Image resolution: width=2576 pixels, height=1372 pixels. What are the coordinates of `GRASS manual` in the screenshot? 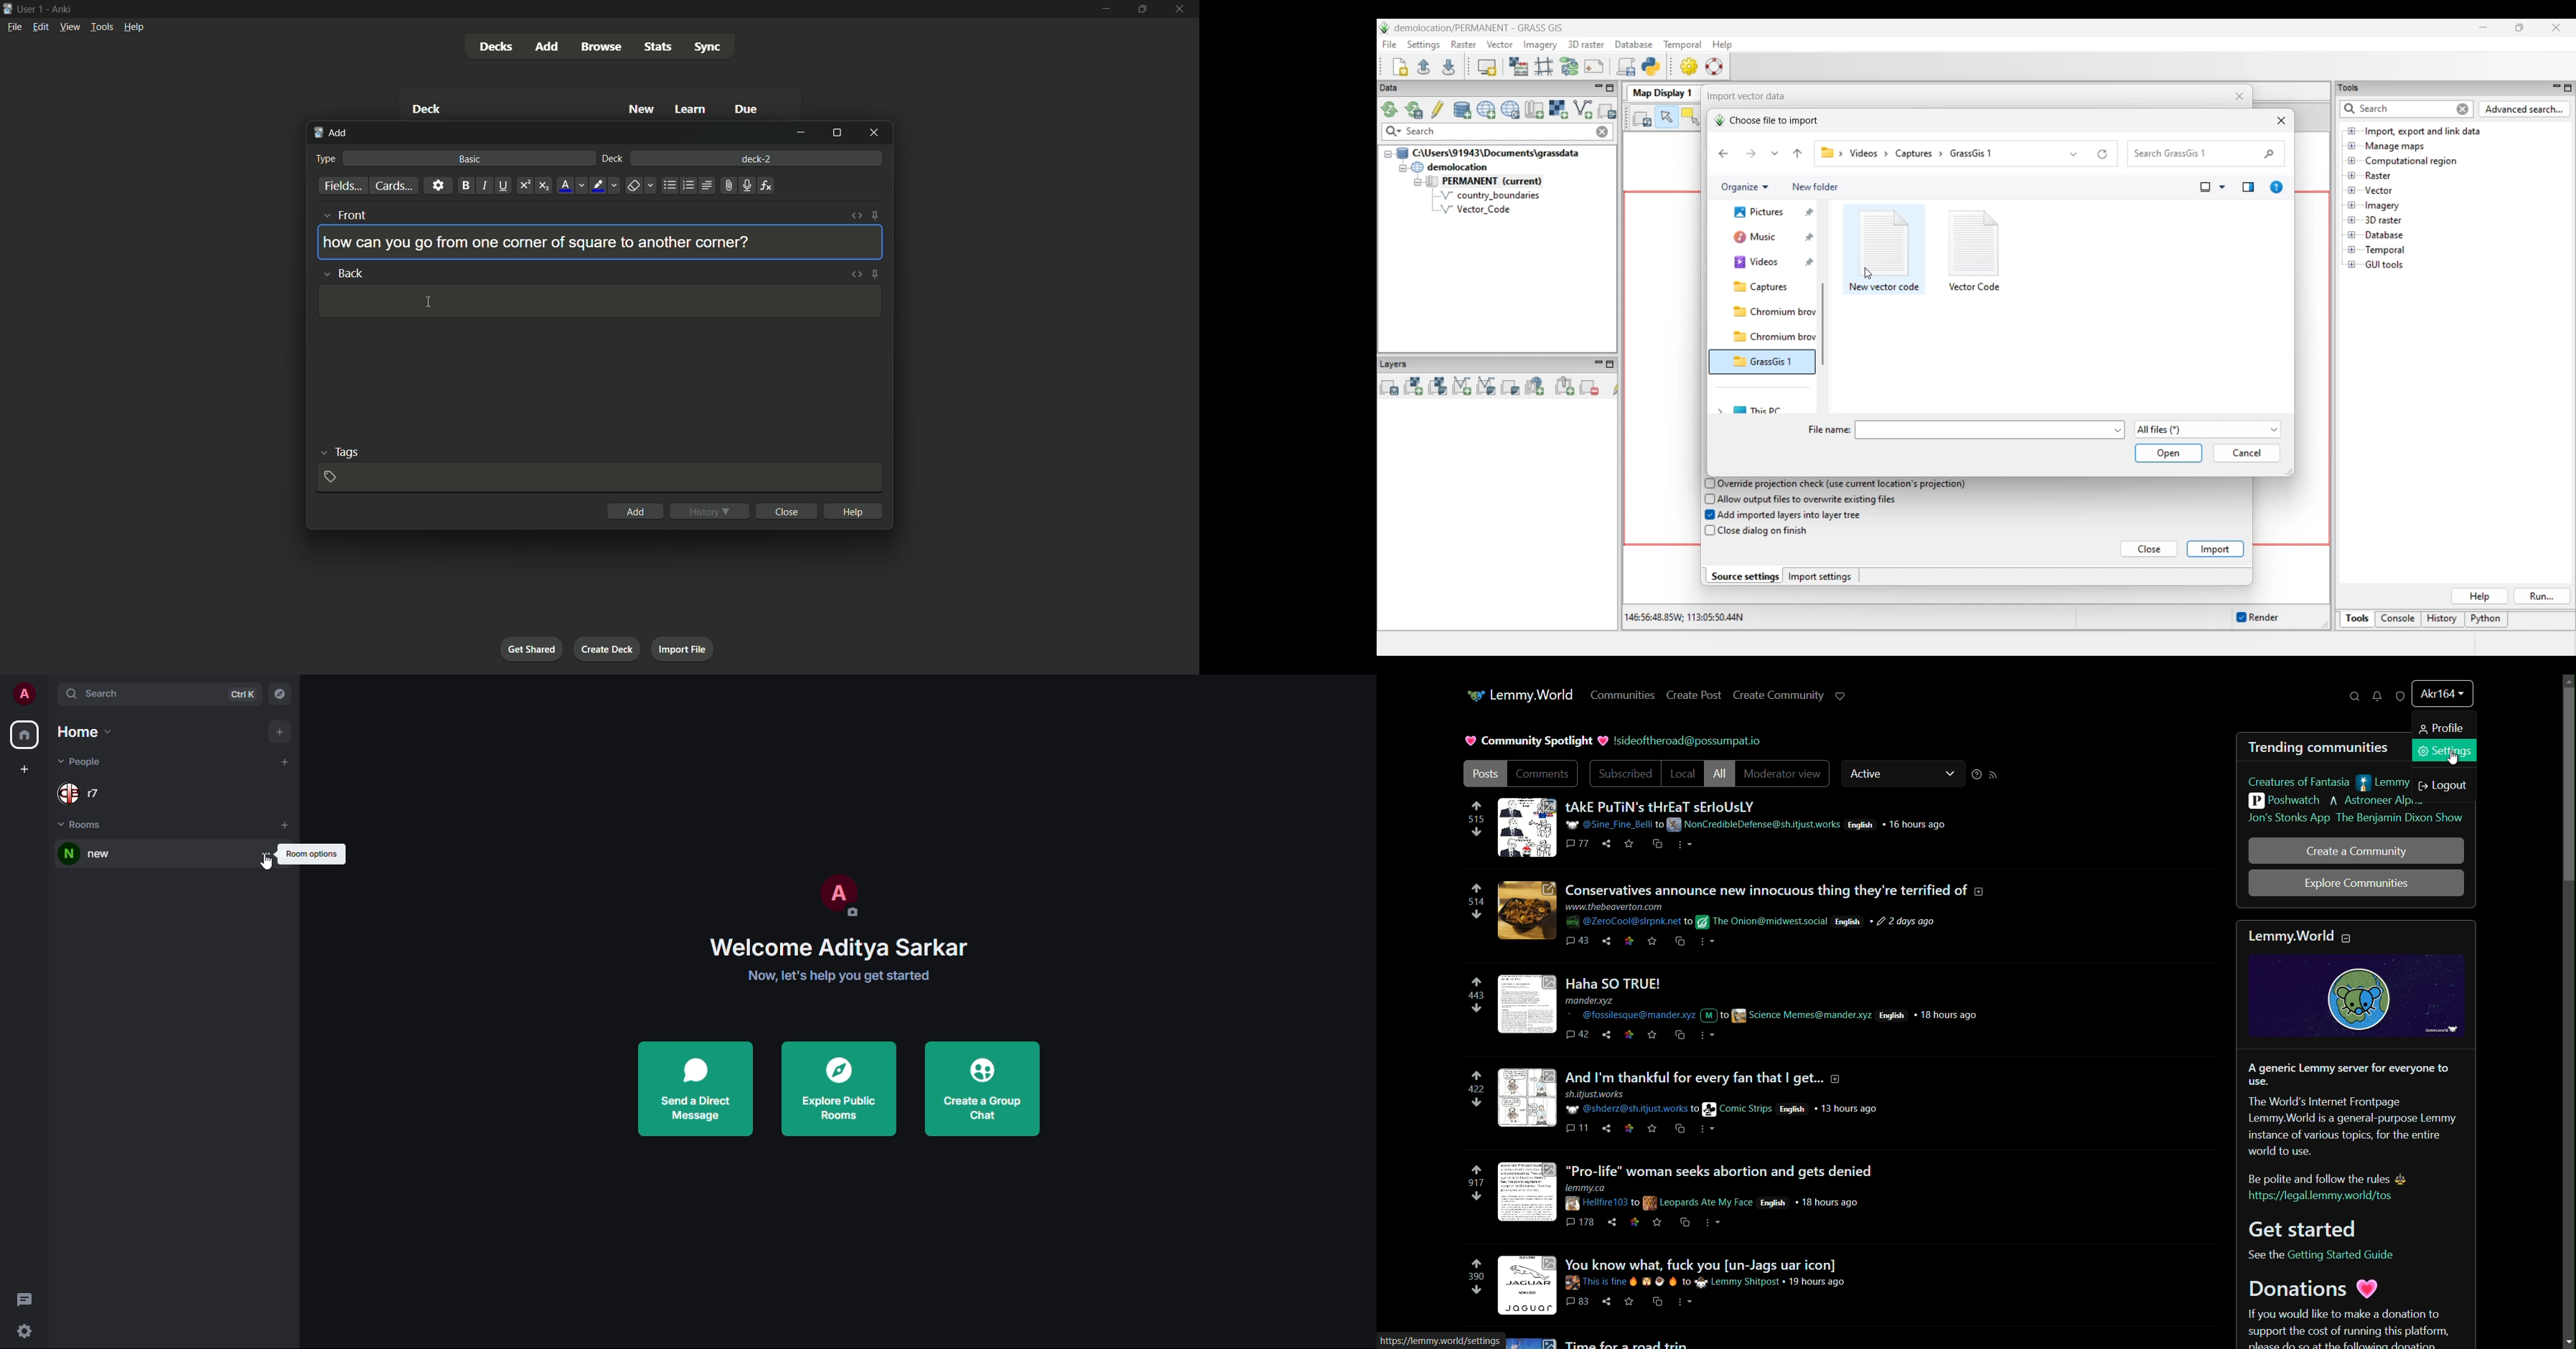 It's located at (1714, 66).